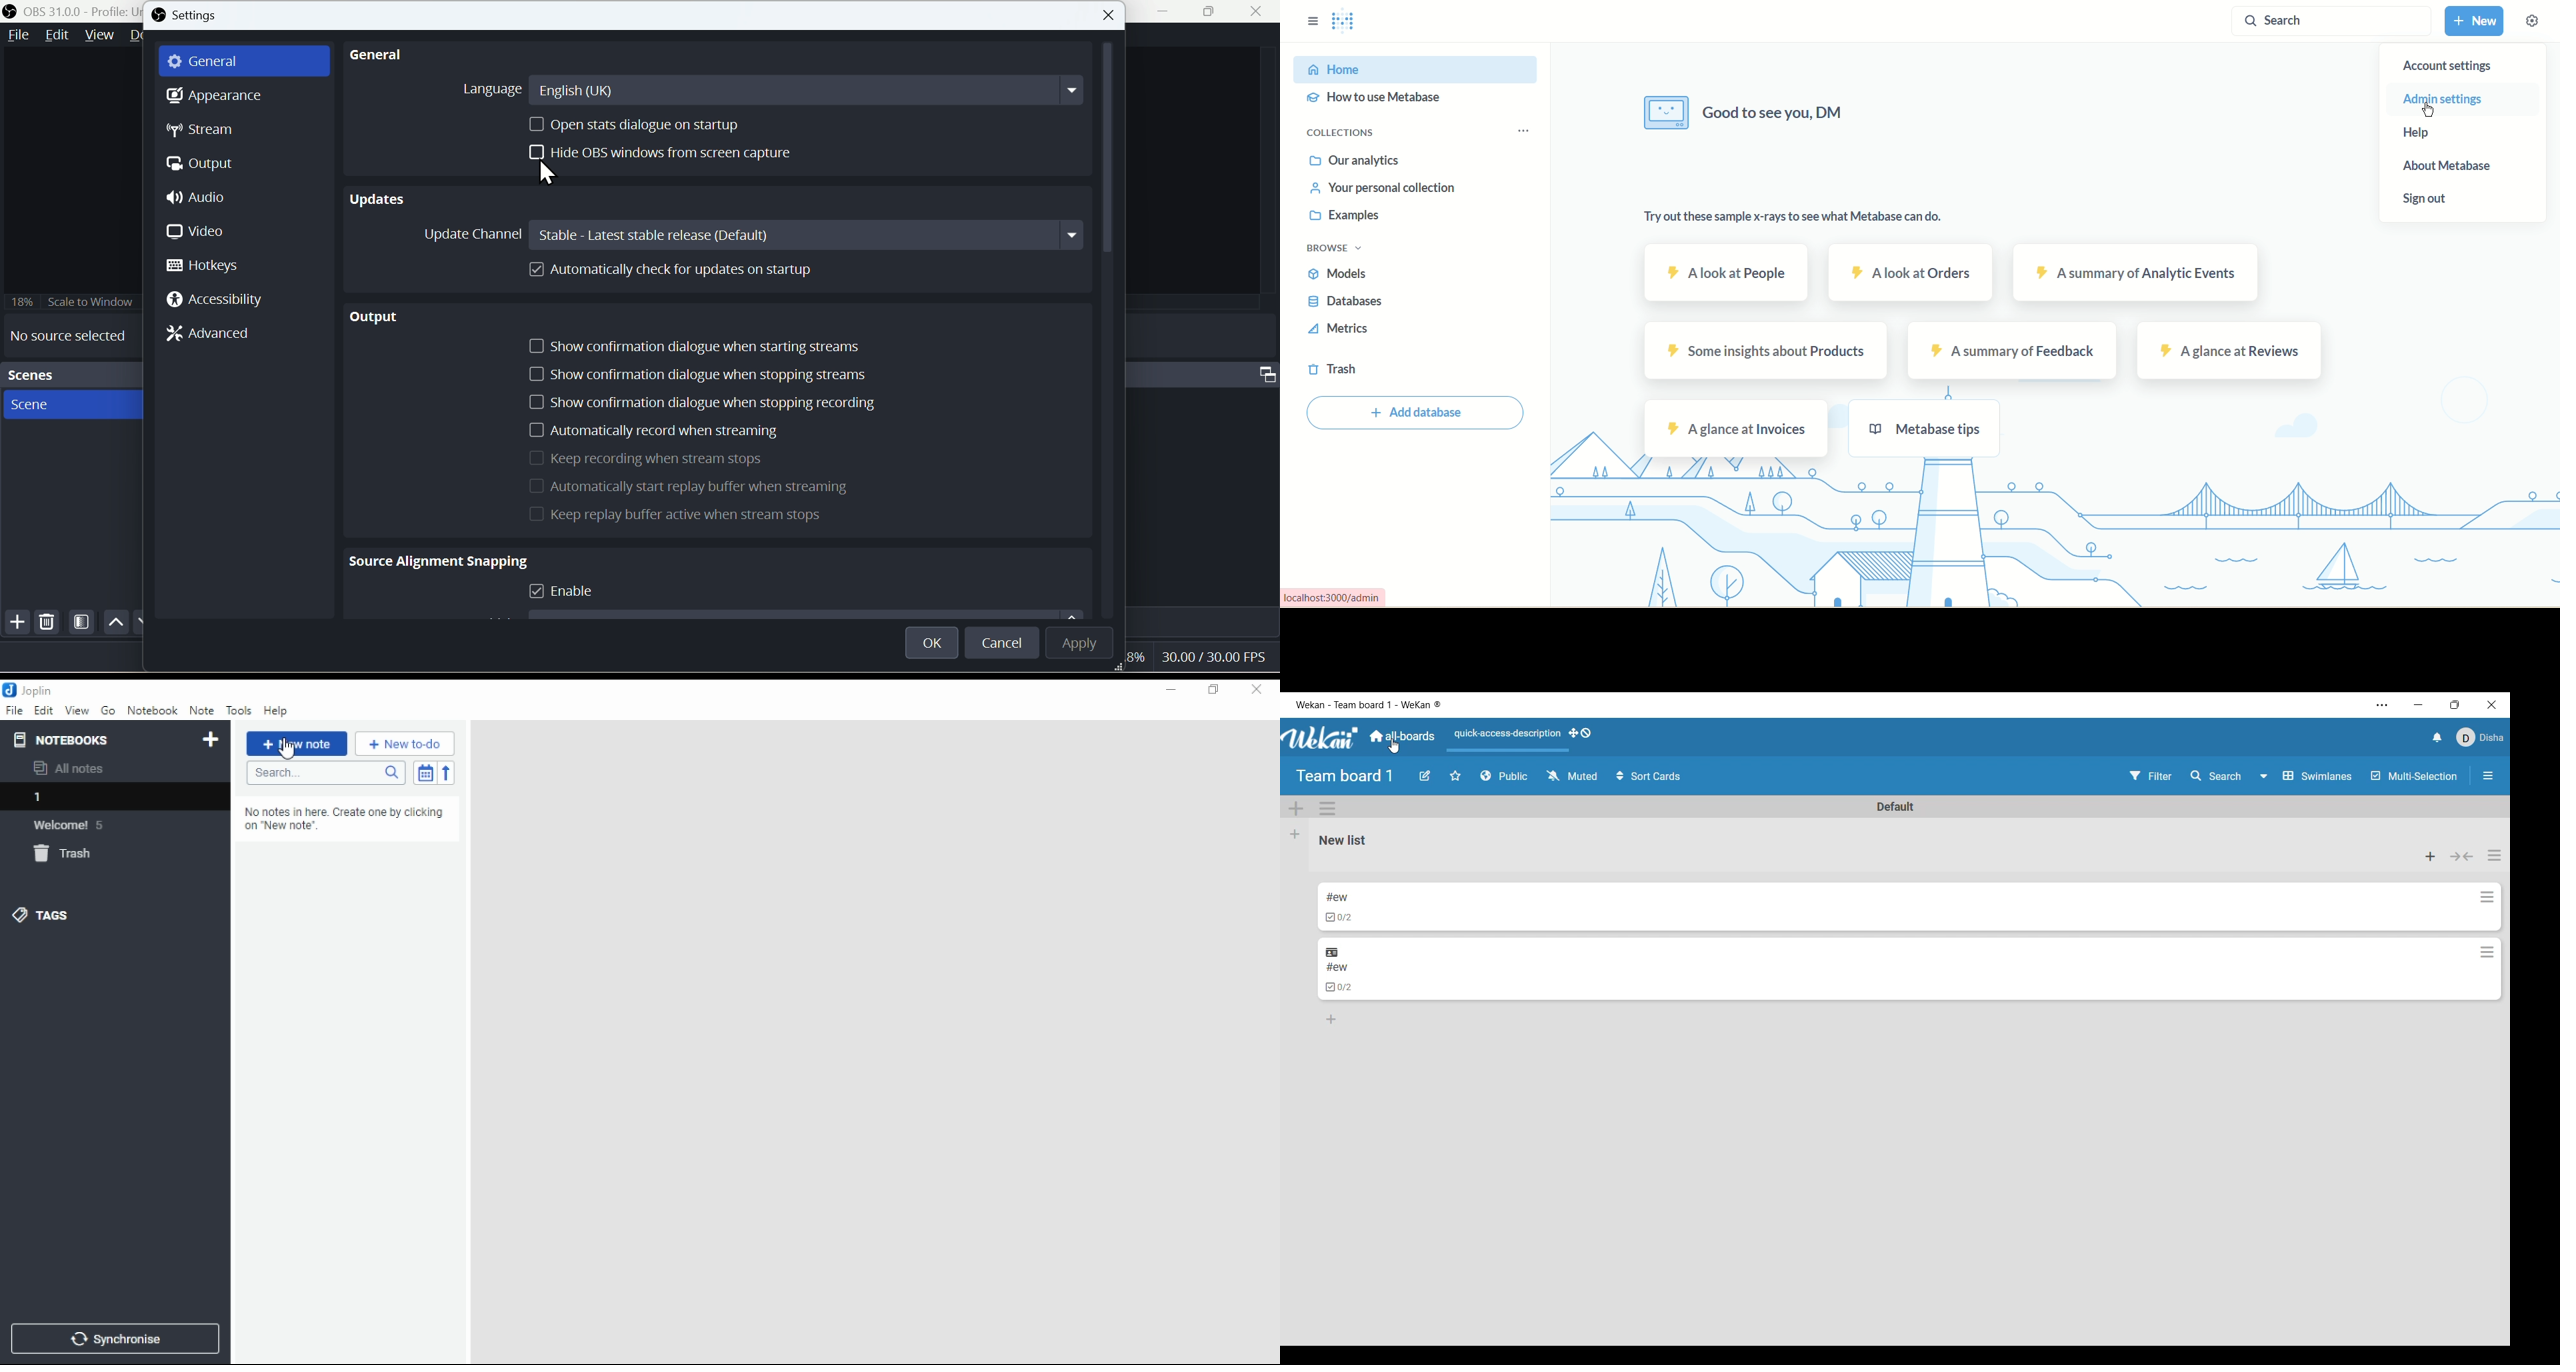  I want to click on General, so click(377, 55).